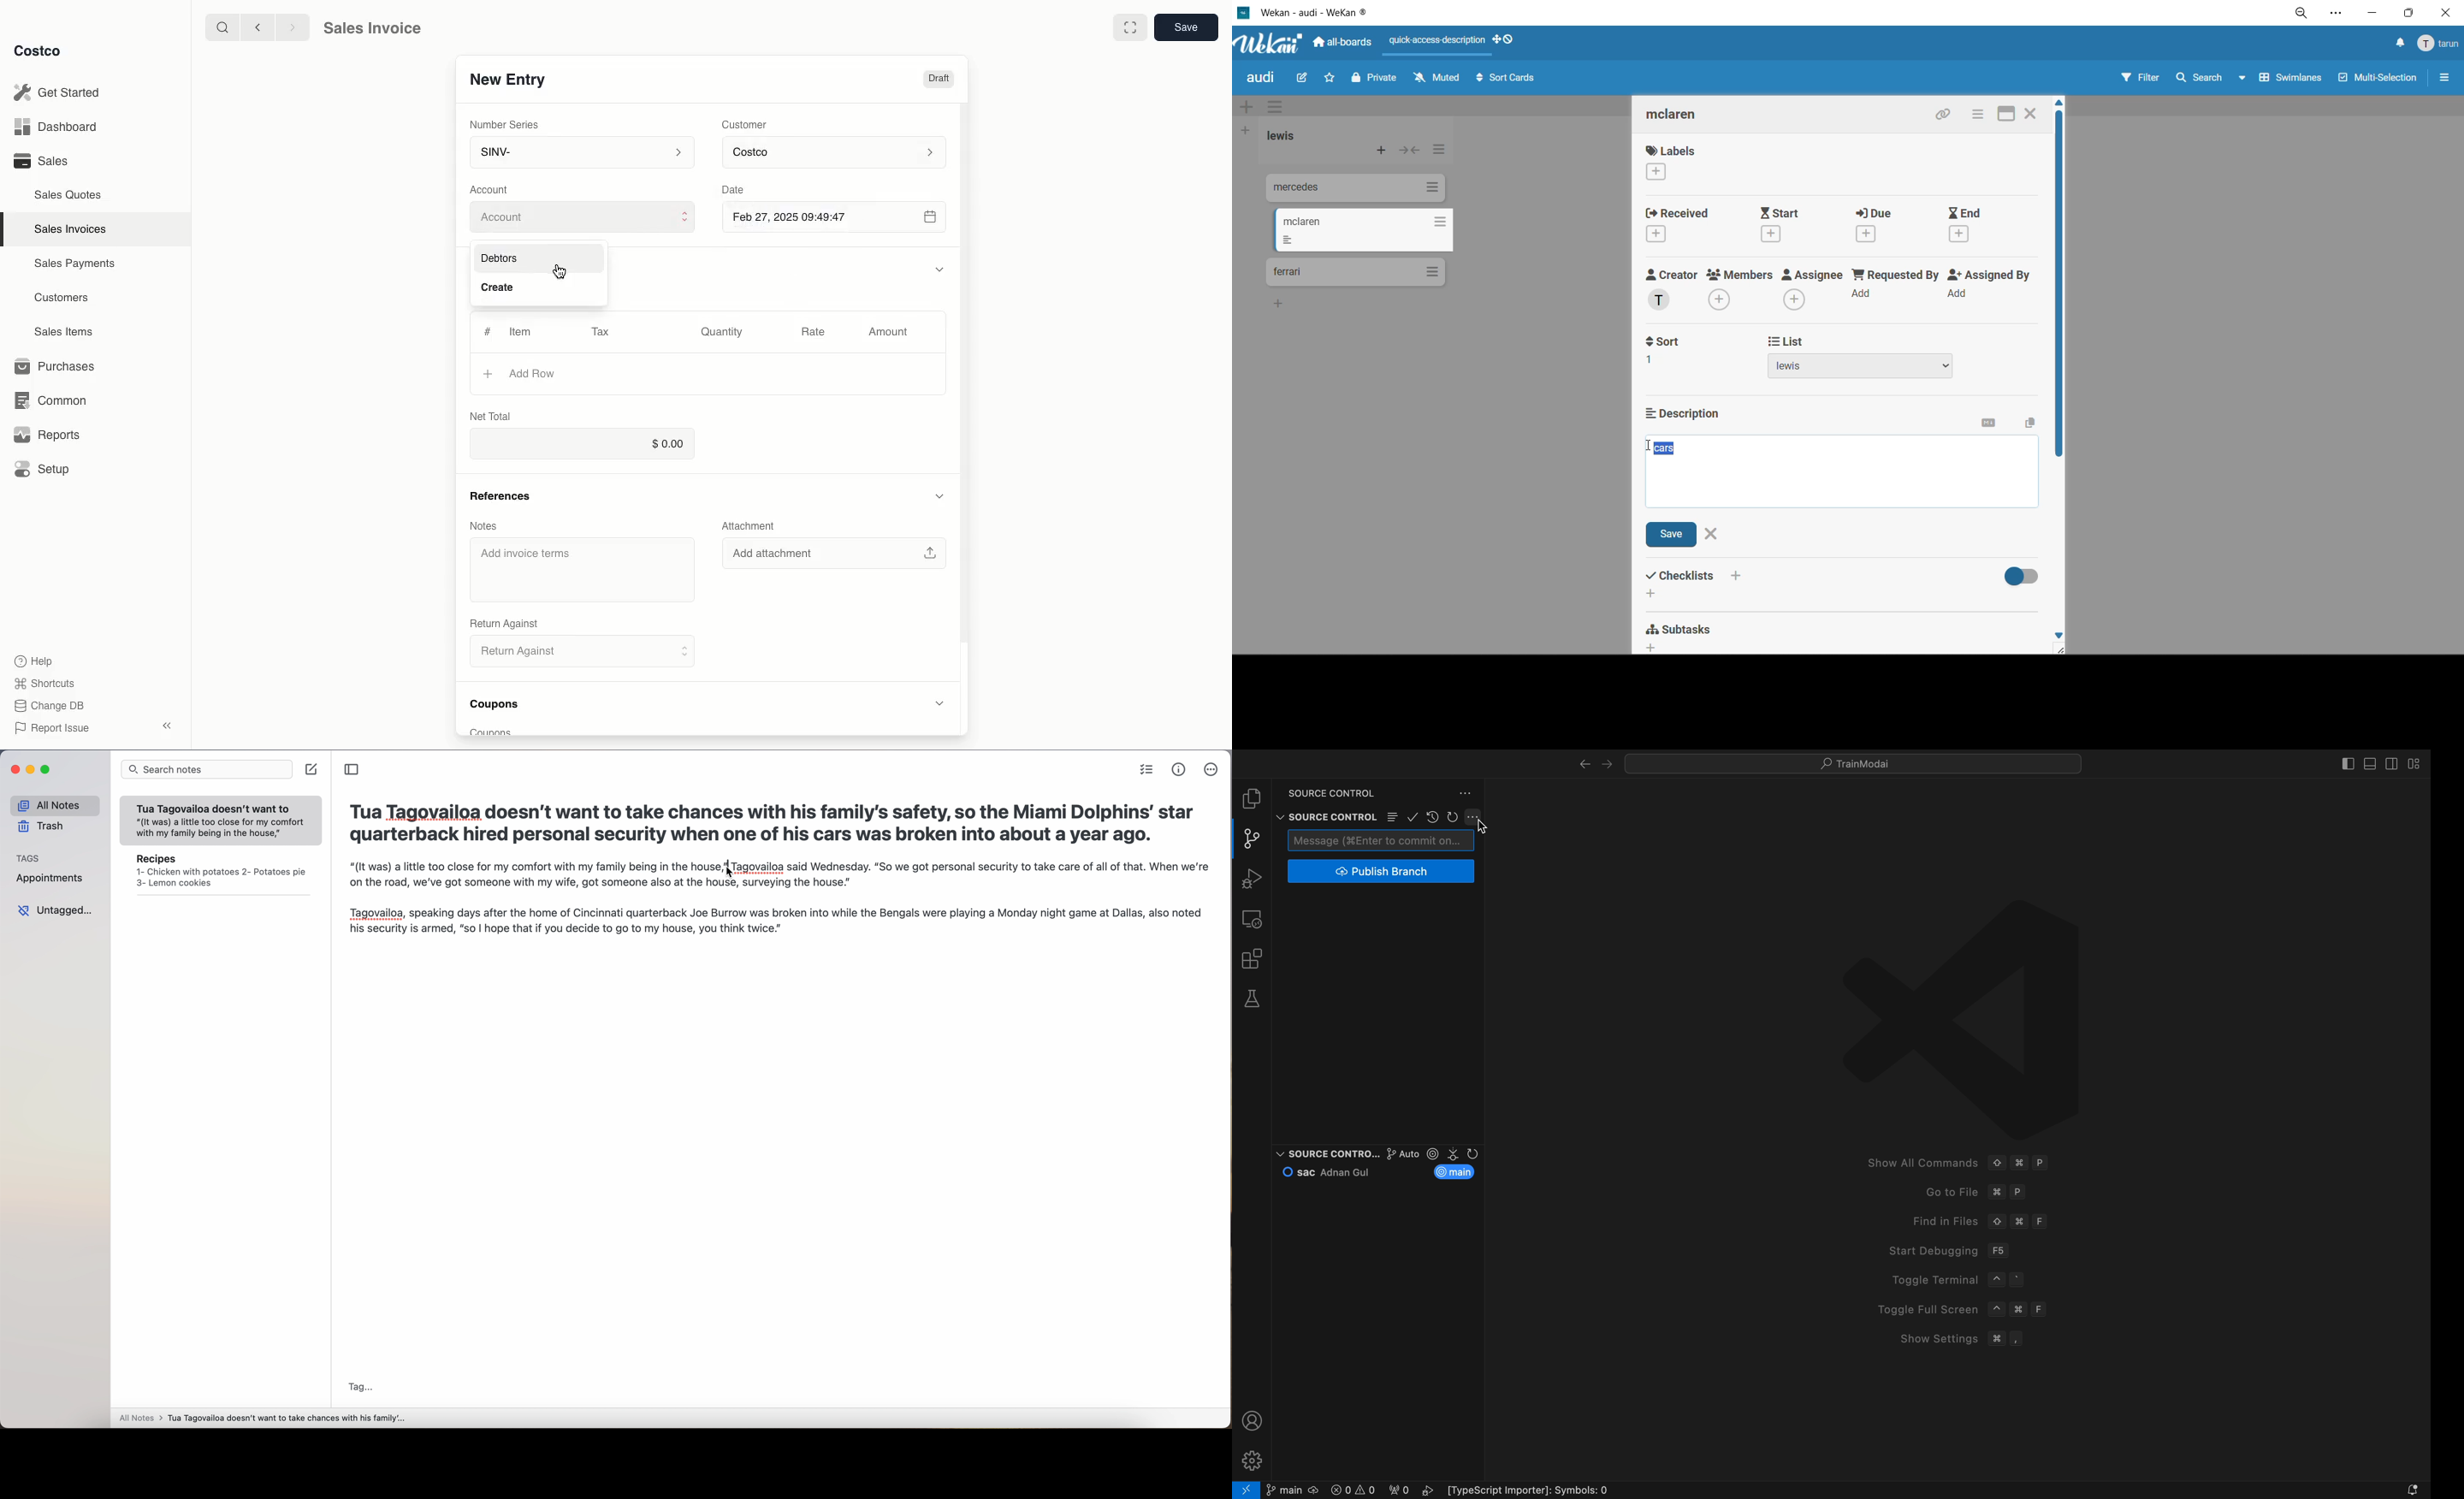 Image resolution: width=2464 pixels, height=1512 pixels. Describe the element at coordinates (1253, 1420) in the screenshot. I see `profile` at that location.